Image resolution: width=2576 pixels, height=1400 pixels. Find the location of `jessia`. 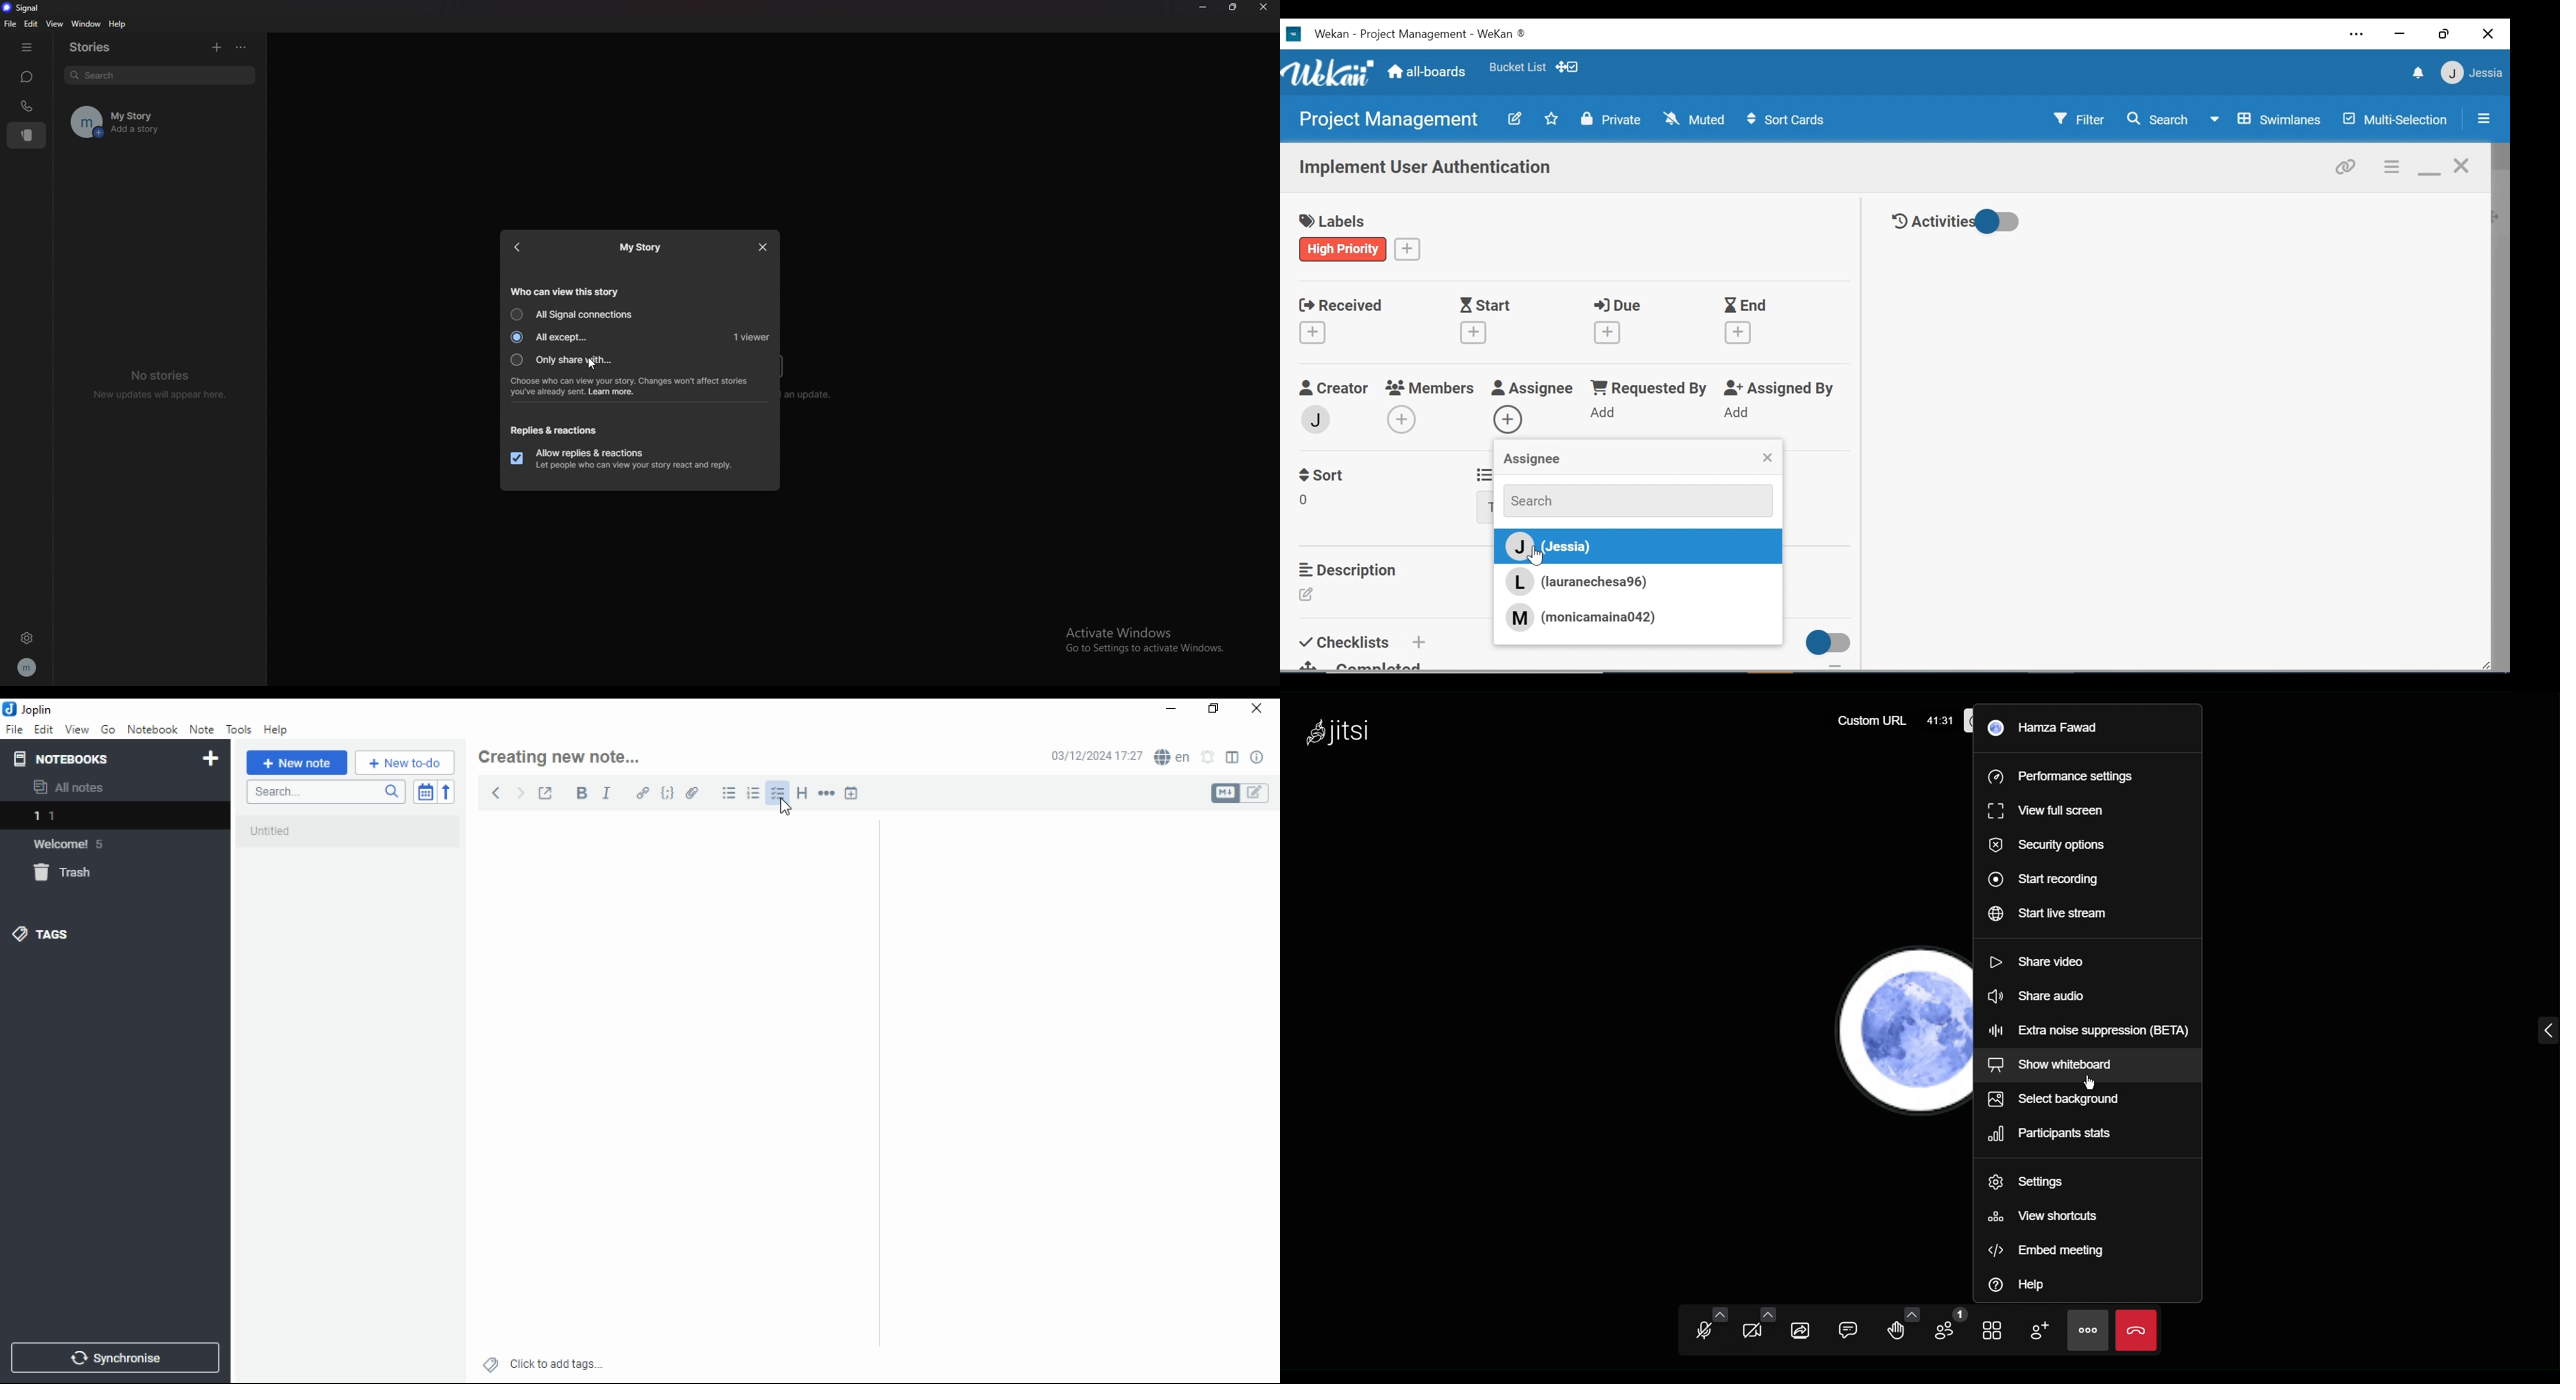

jessia is located at coordinates (2470, 72).